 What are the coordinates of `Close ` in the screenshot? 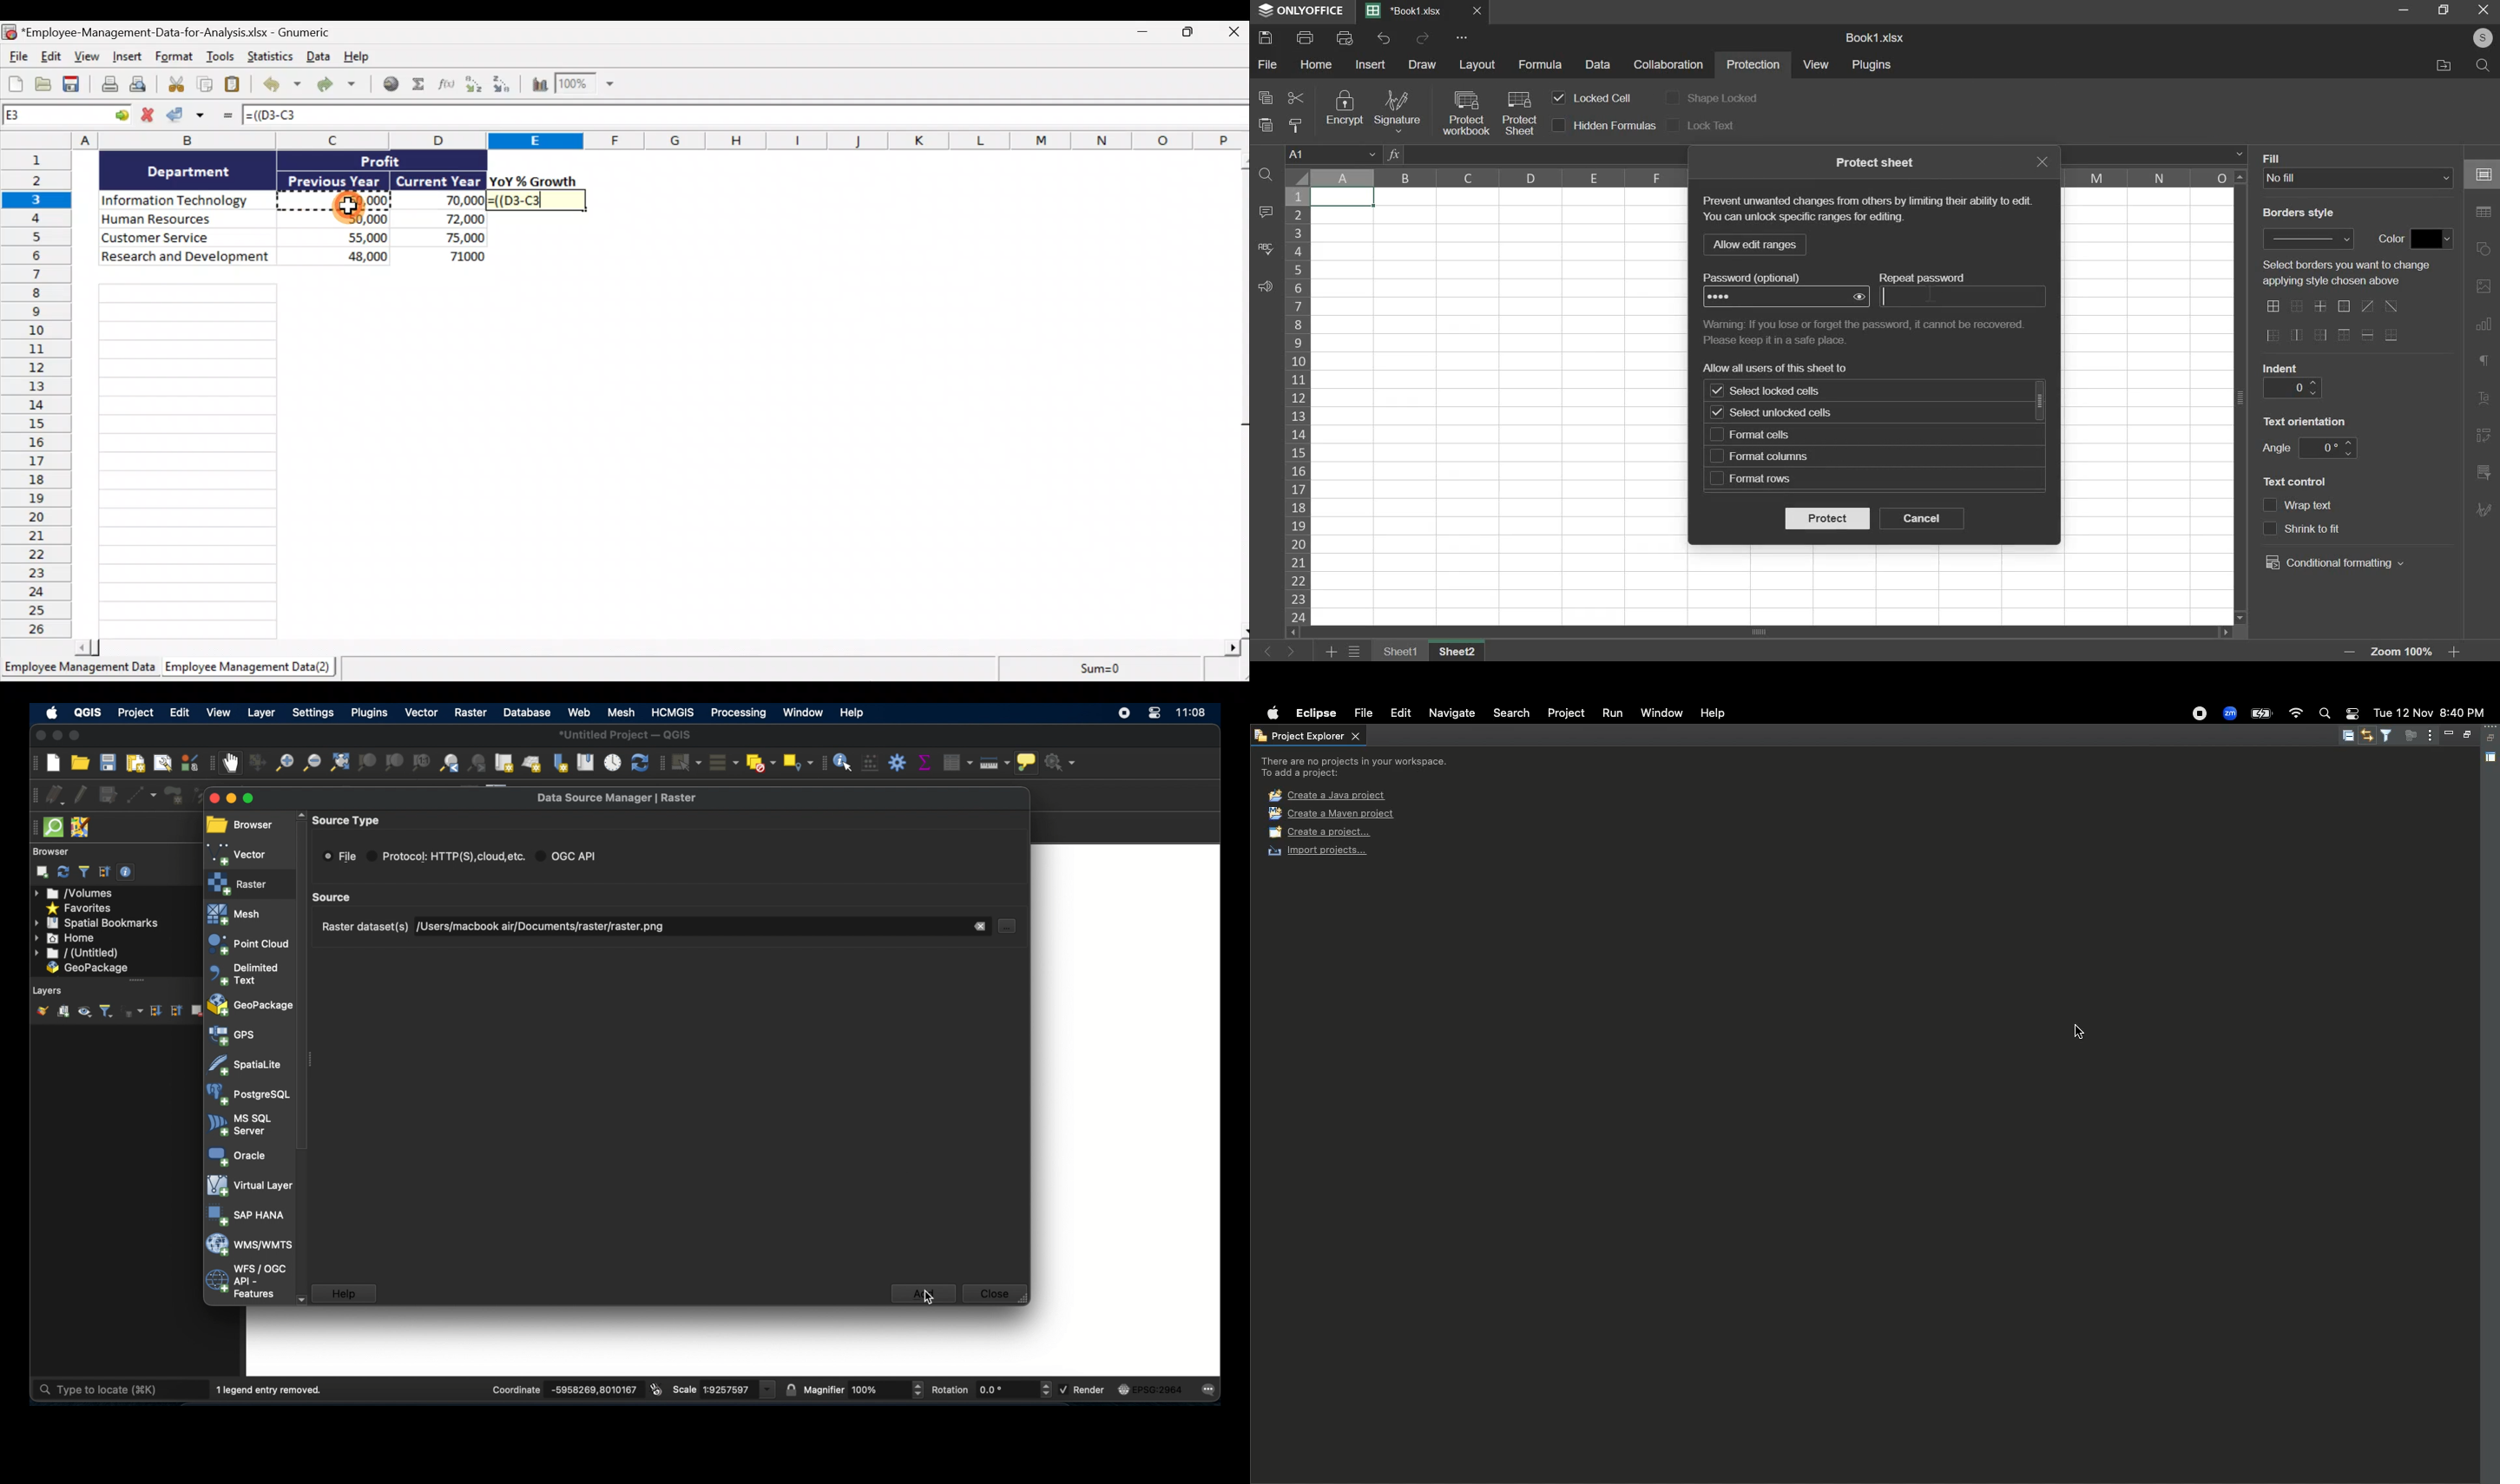 It's located at (1478, 11).